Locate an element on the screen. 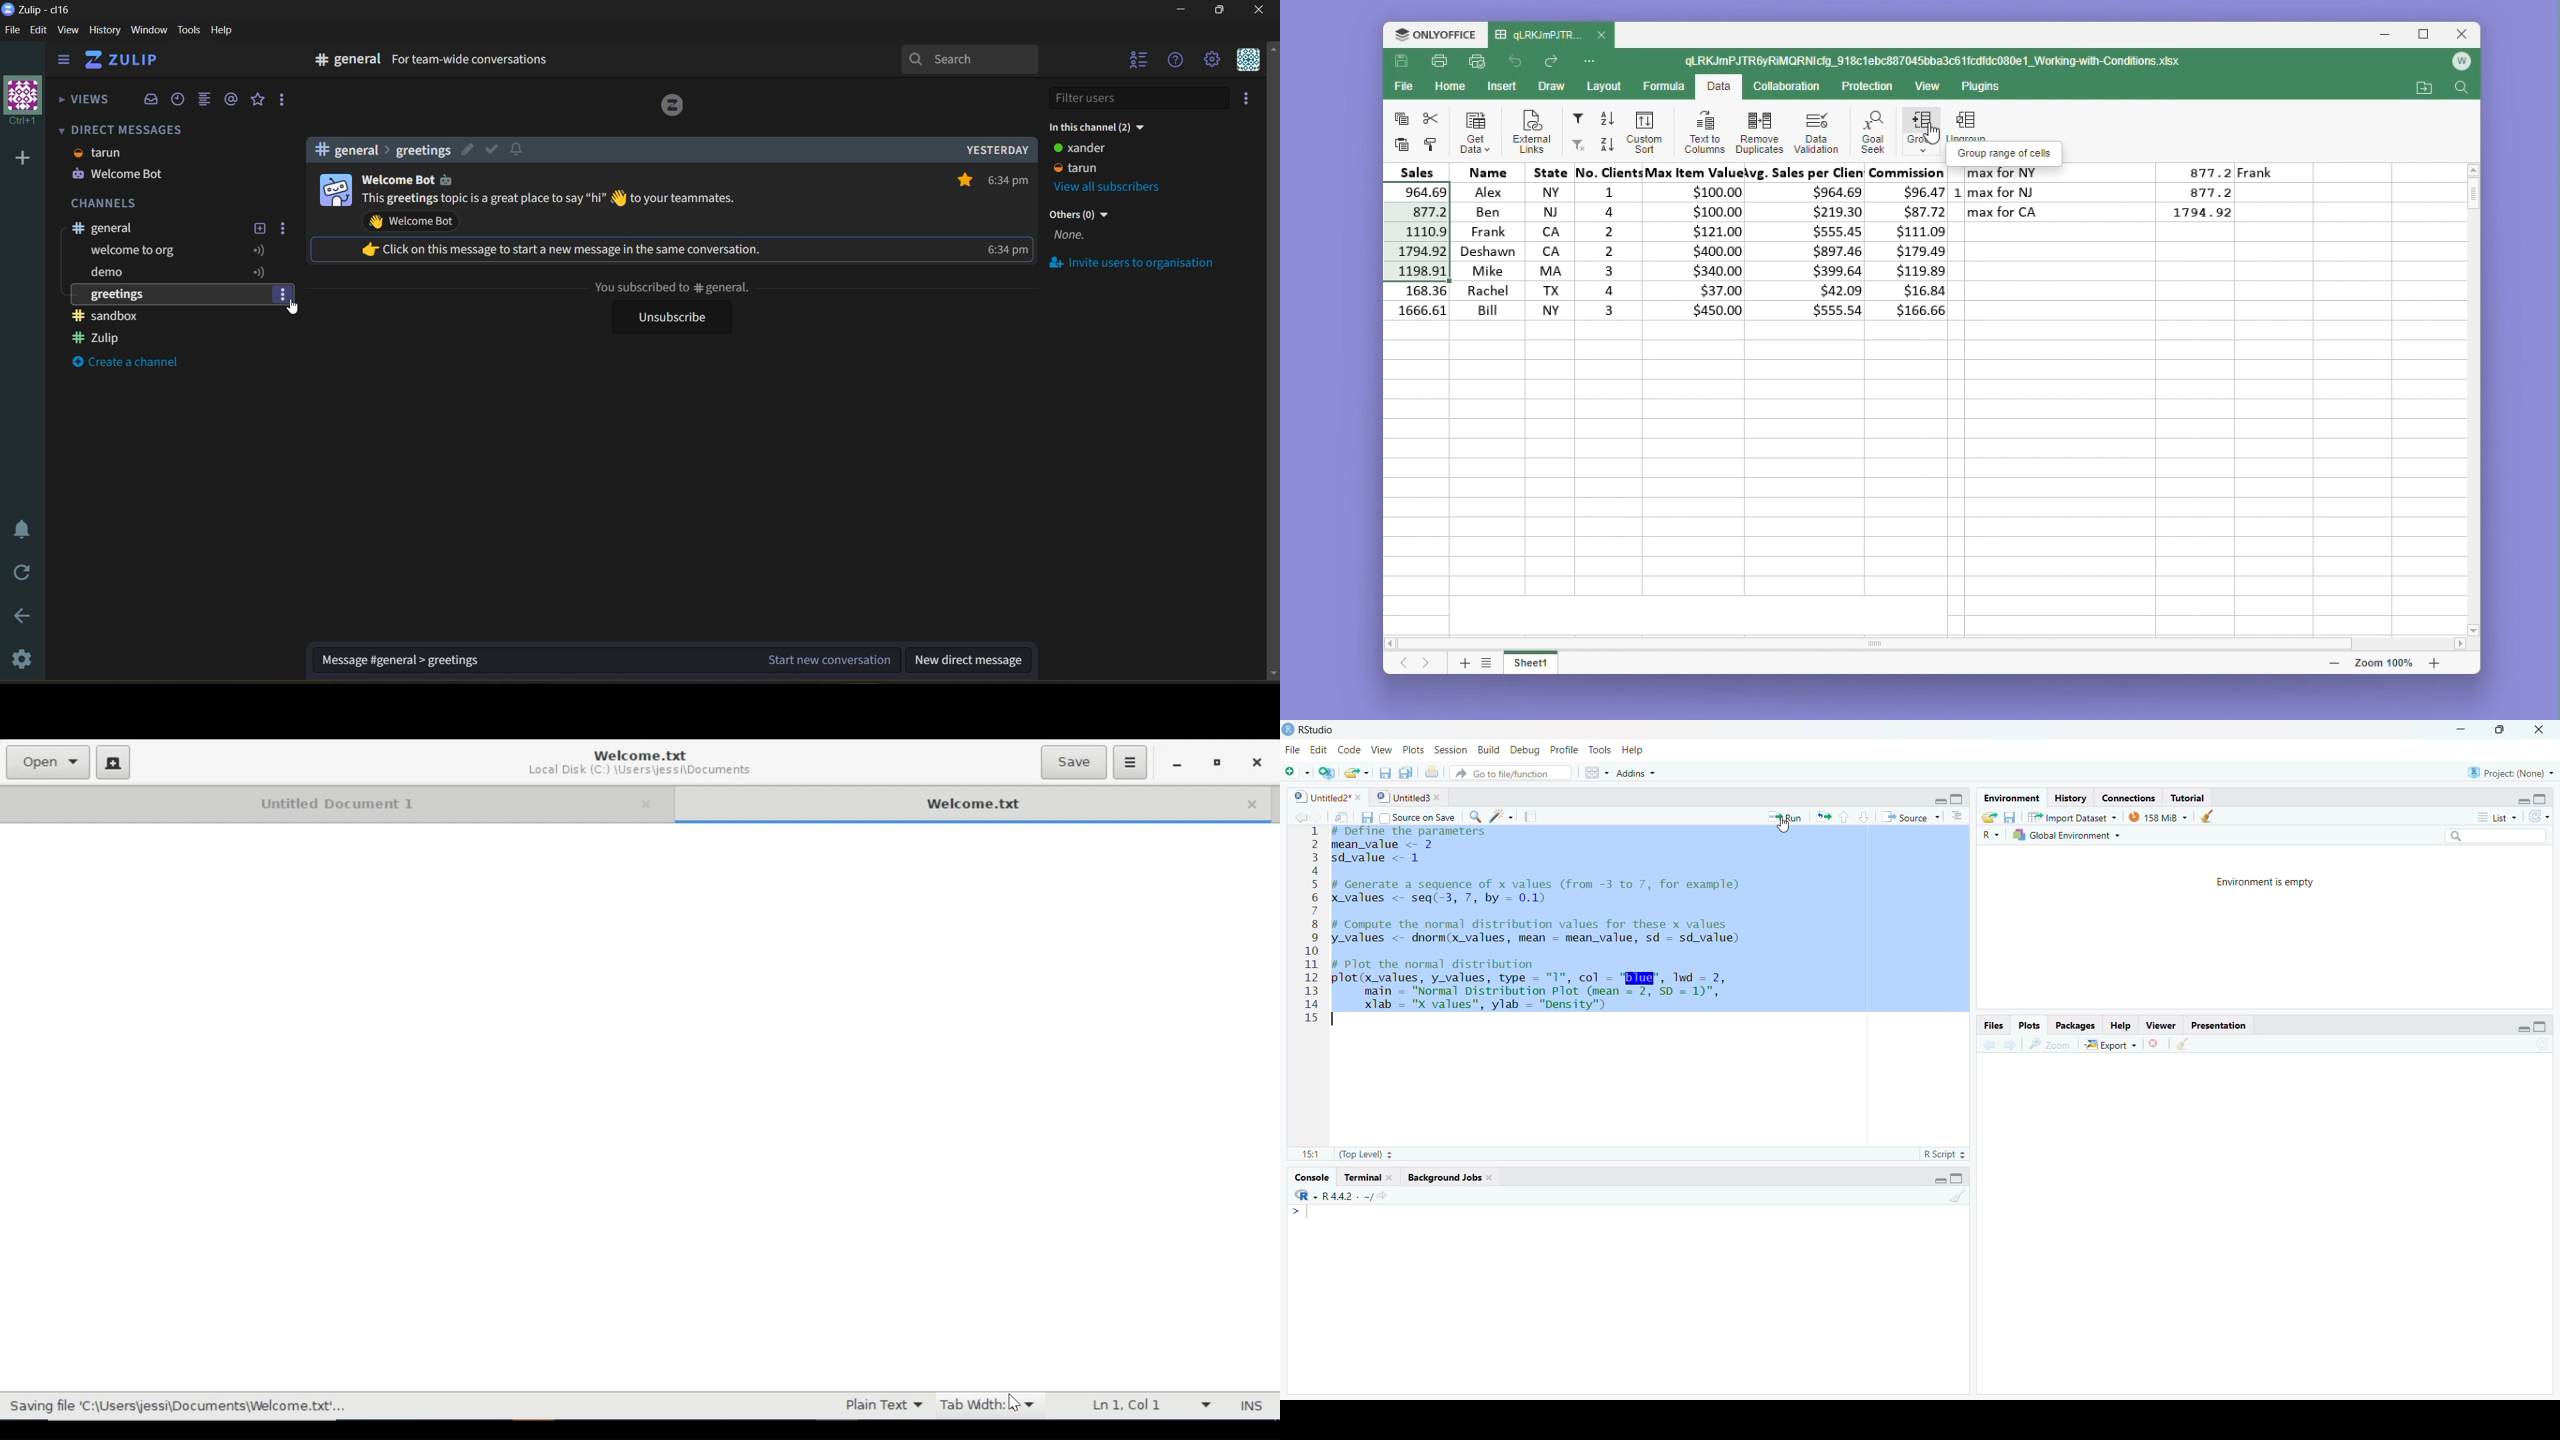  save current file is located at coordinates (1385, 771).